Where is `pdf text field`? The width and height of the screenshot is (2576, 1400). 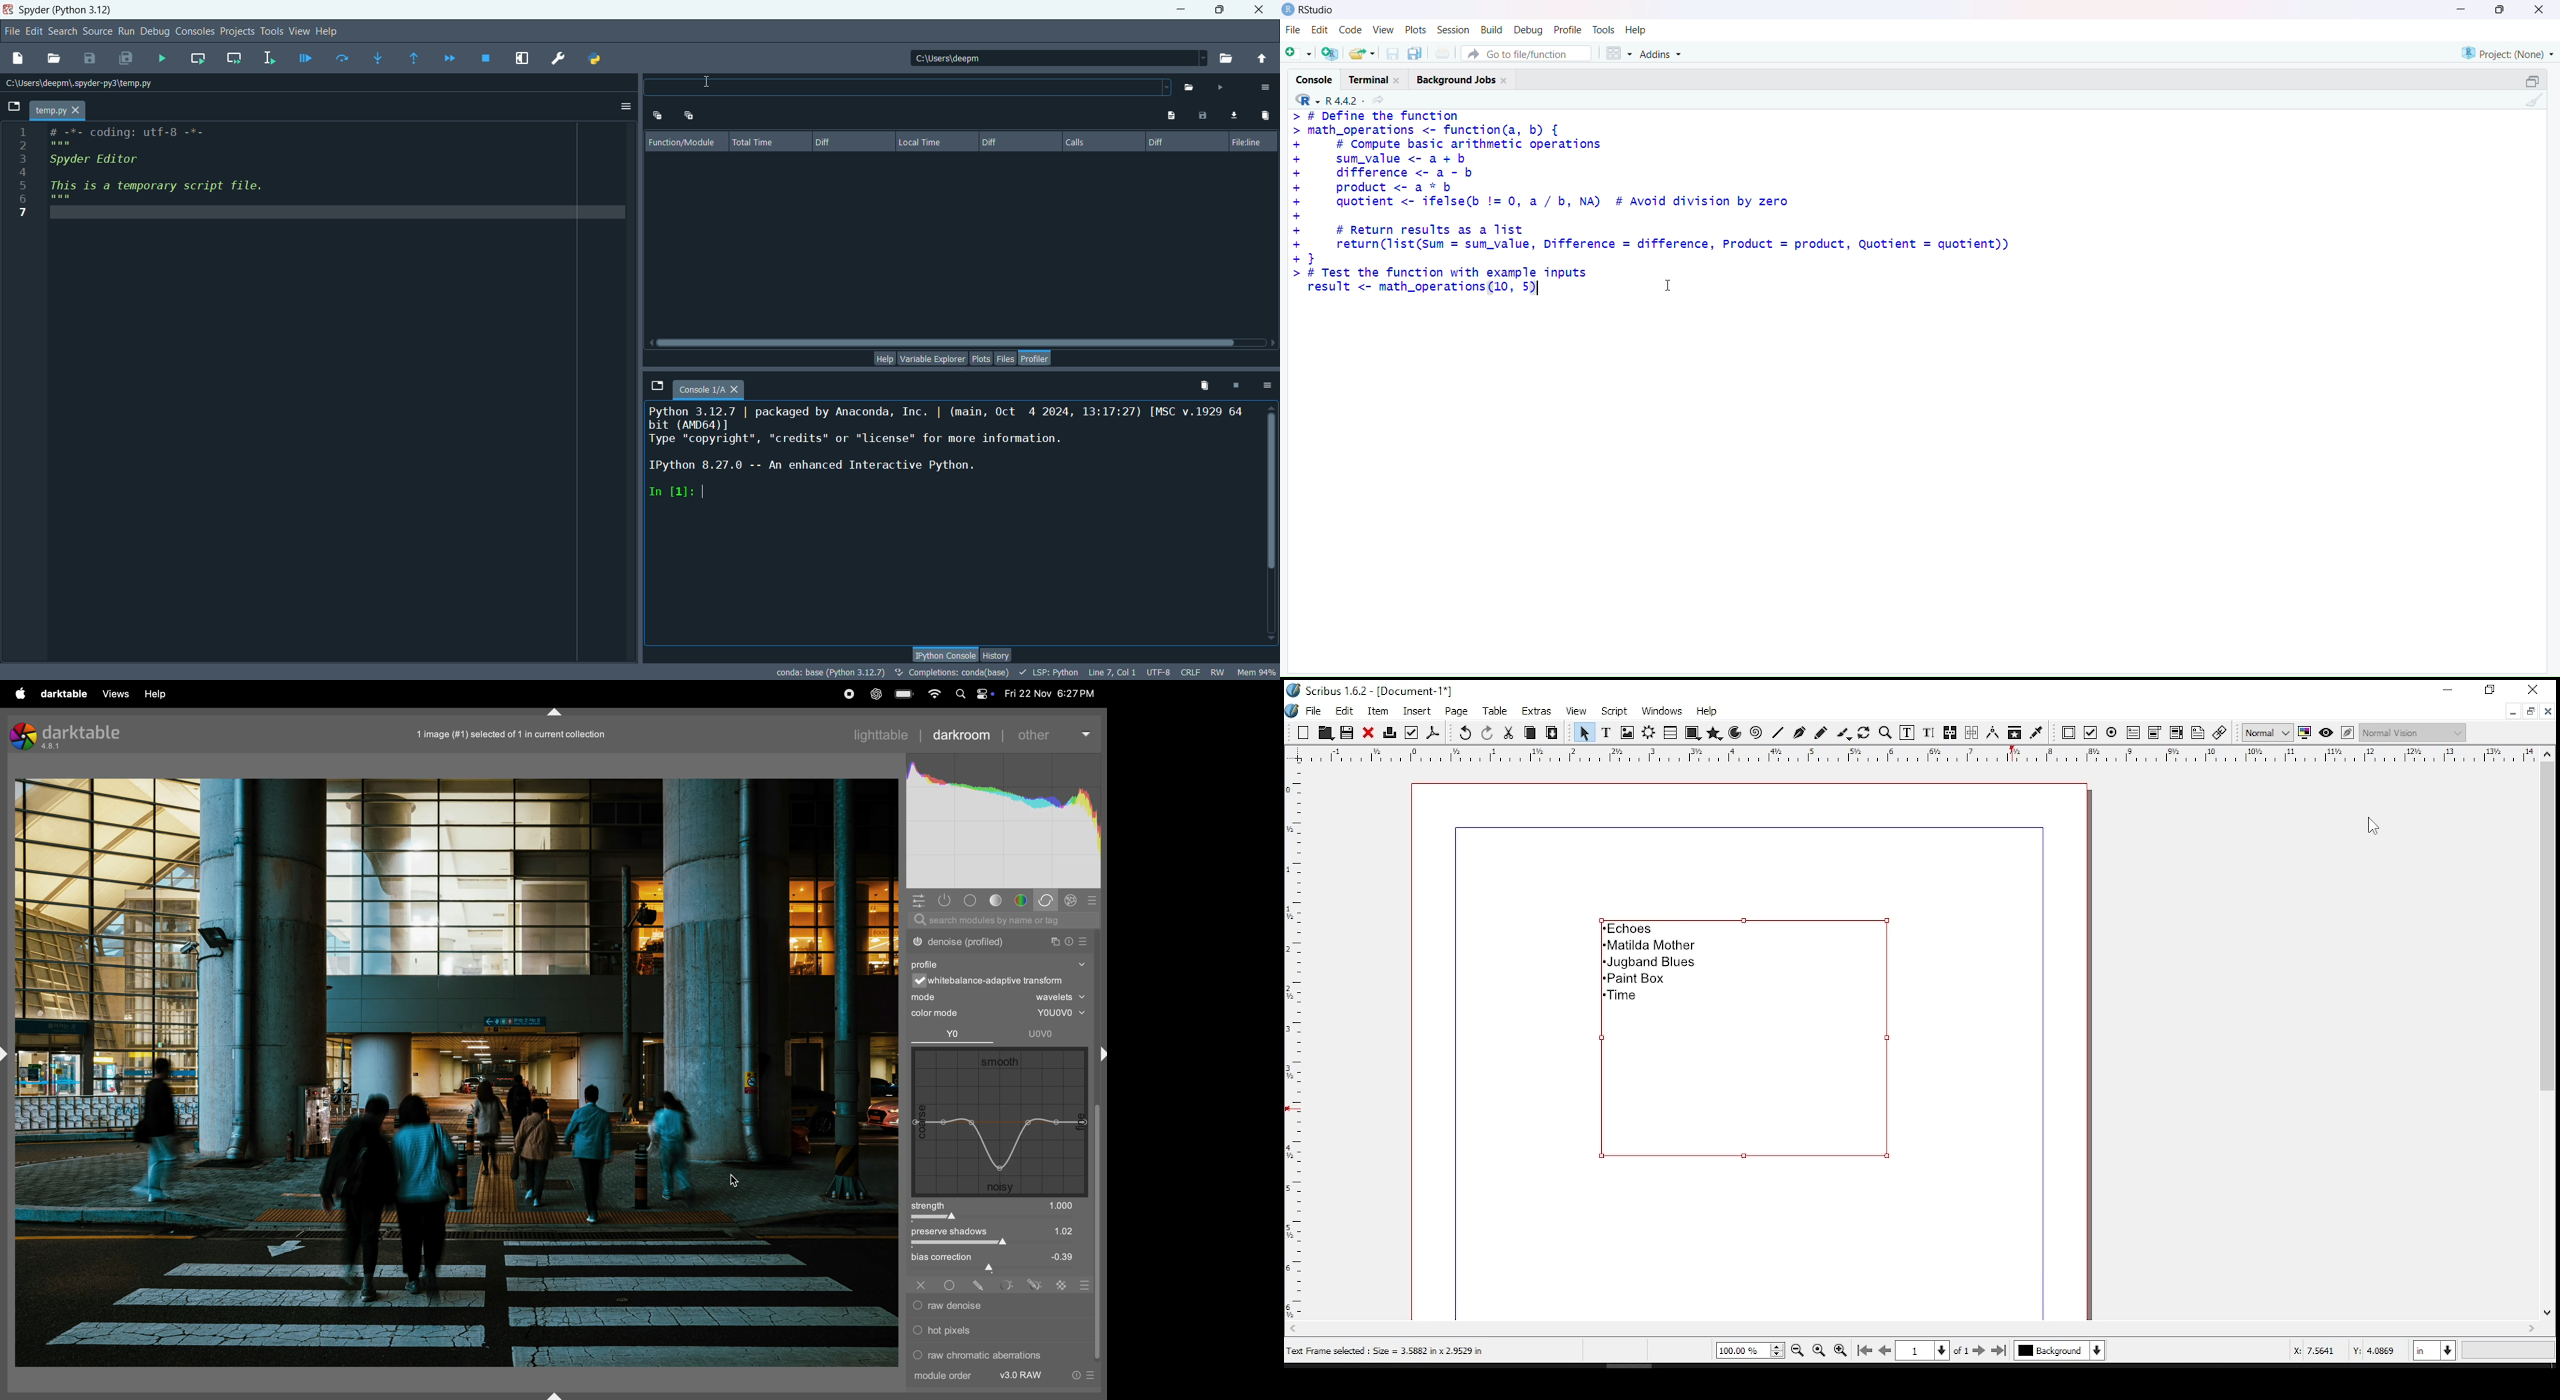 pdf text field is located at coordinates (2133, 733).